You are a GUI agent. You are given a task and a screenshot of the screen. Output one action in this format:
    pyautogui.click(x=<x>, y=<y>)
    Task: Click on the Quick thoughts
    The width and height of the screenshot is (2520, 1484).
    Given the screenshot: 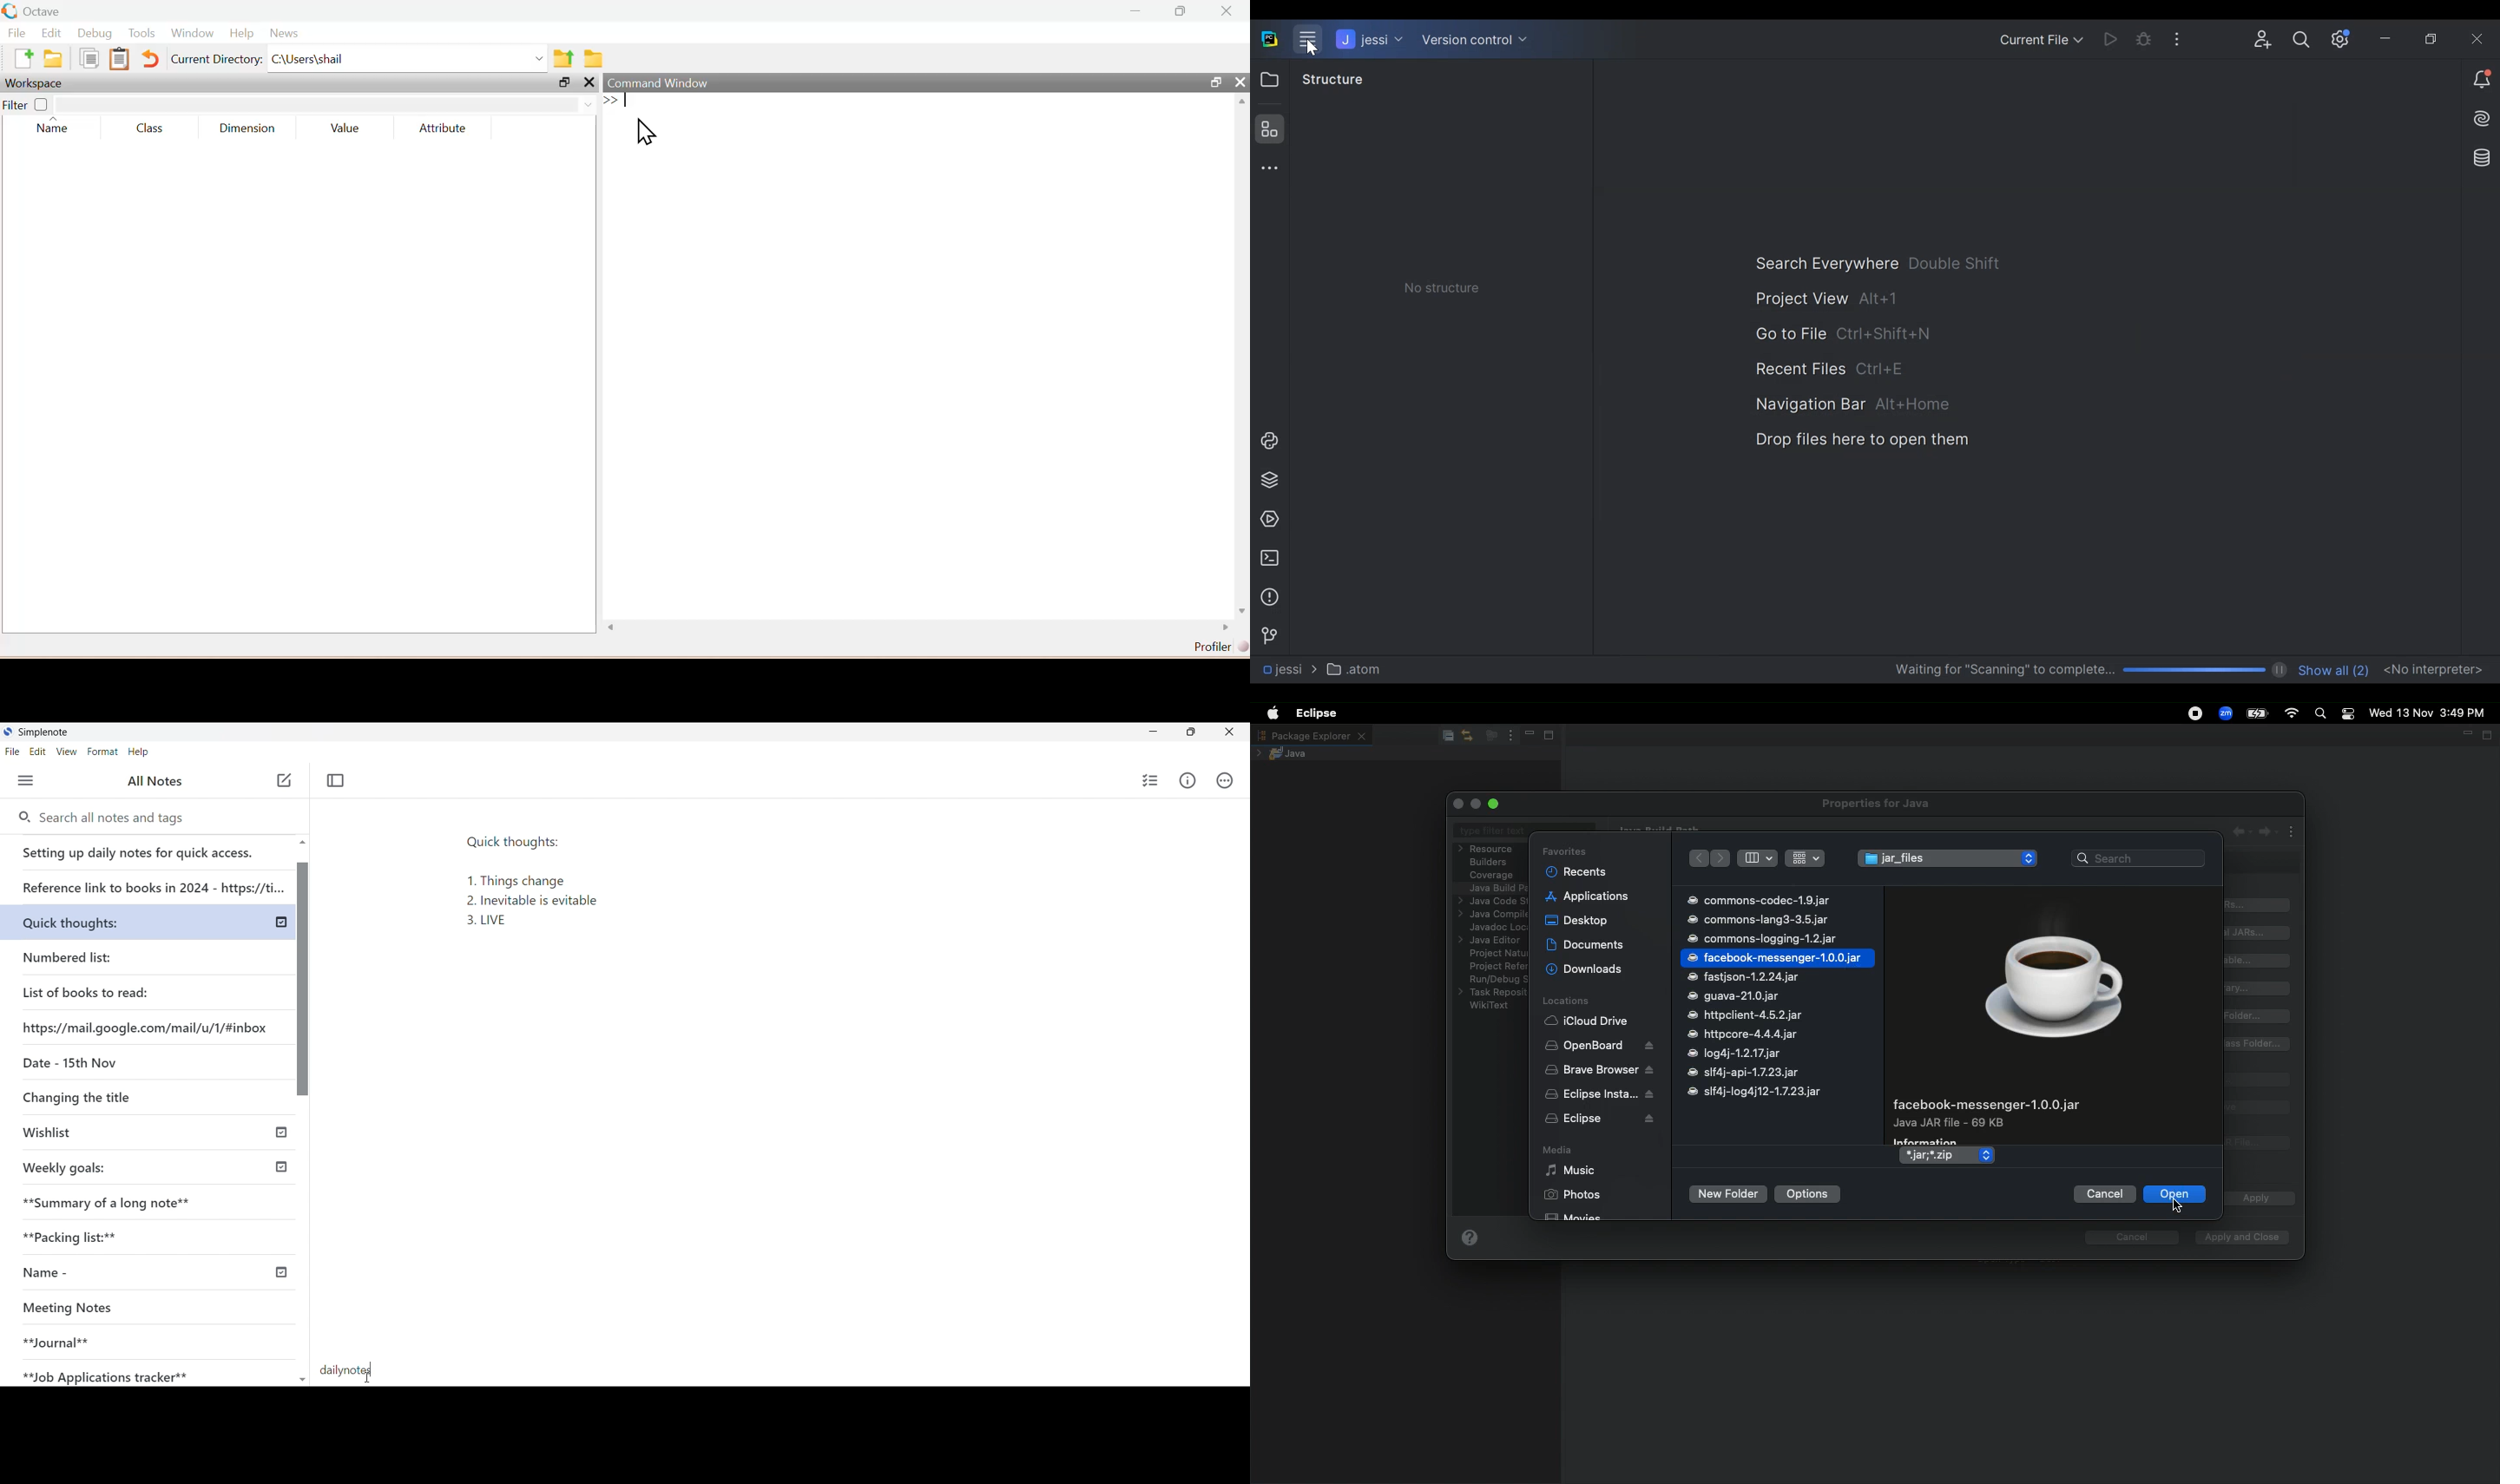 What is the action you would take?
    pyautogui.click(x=101, y=920)
    